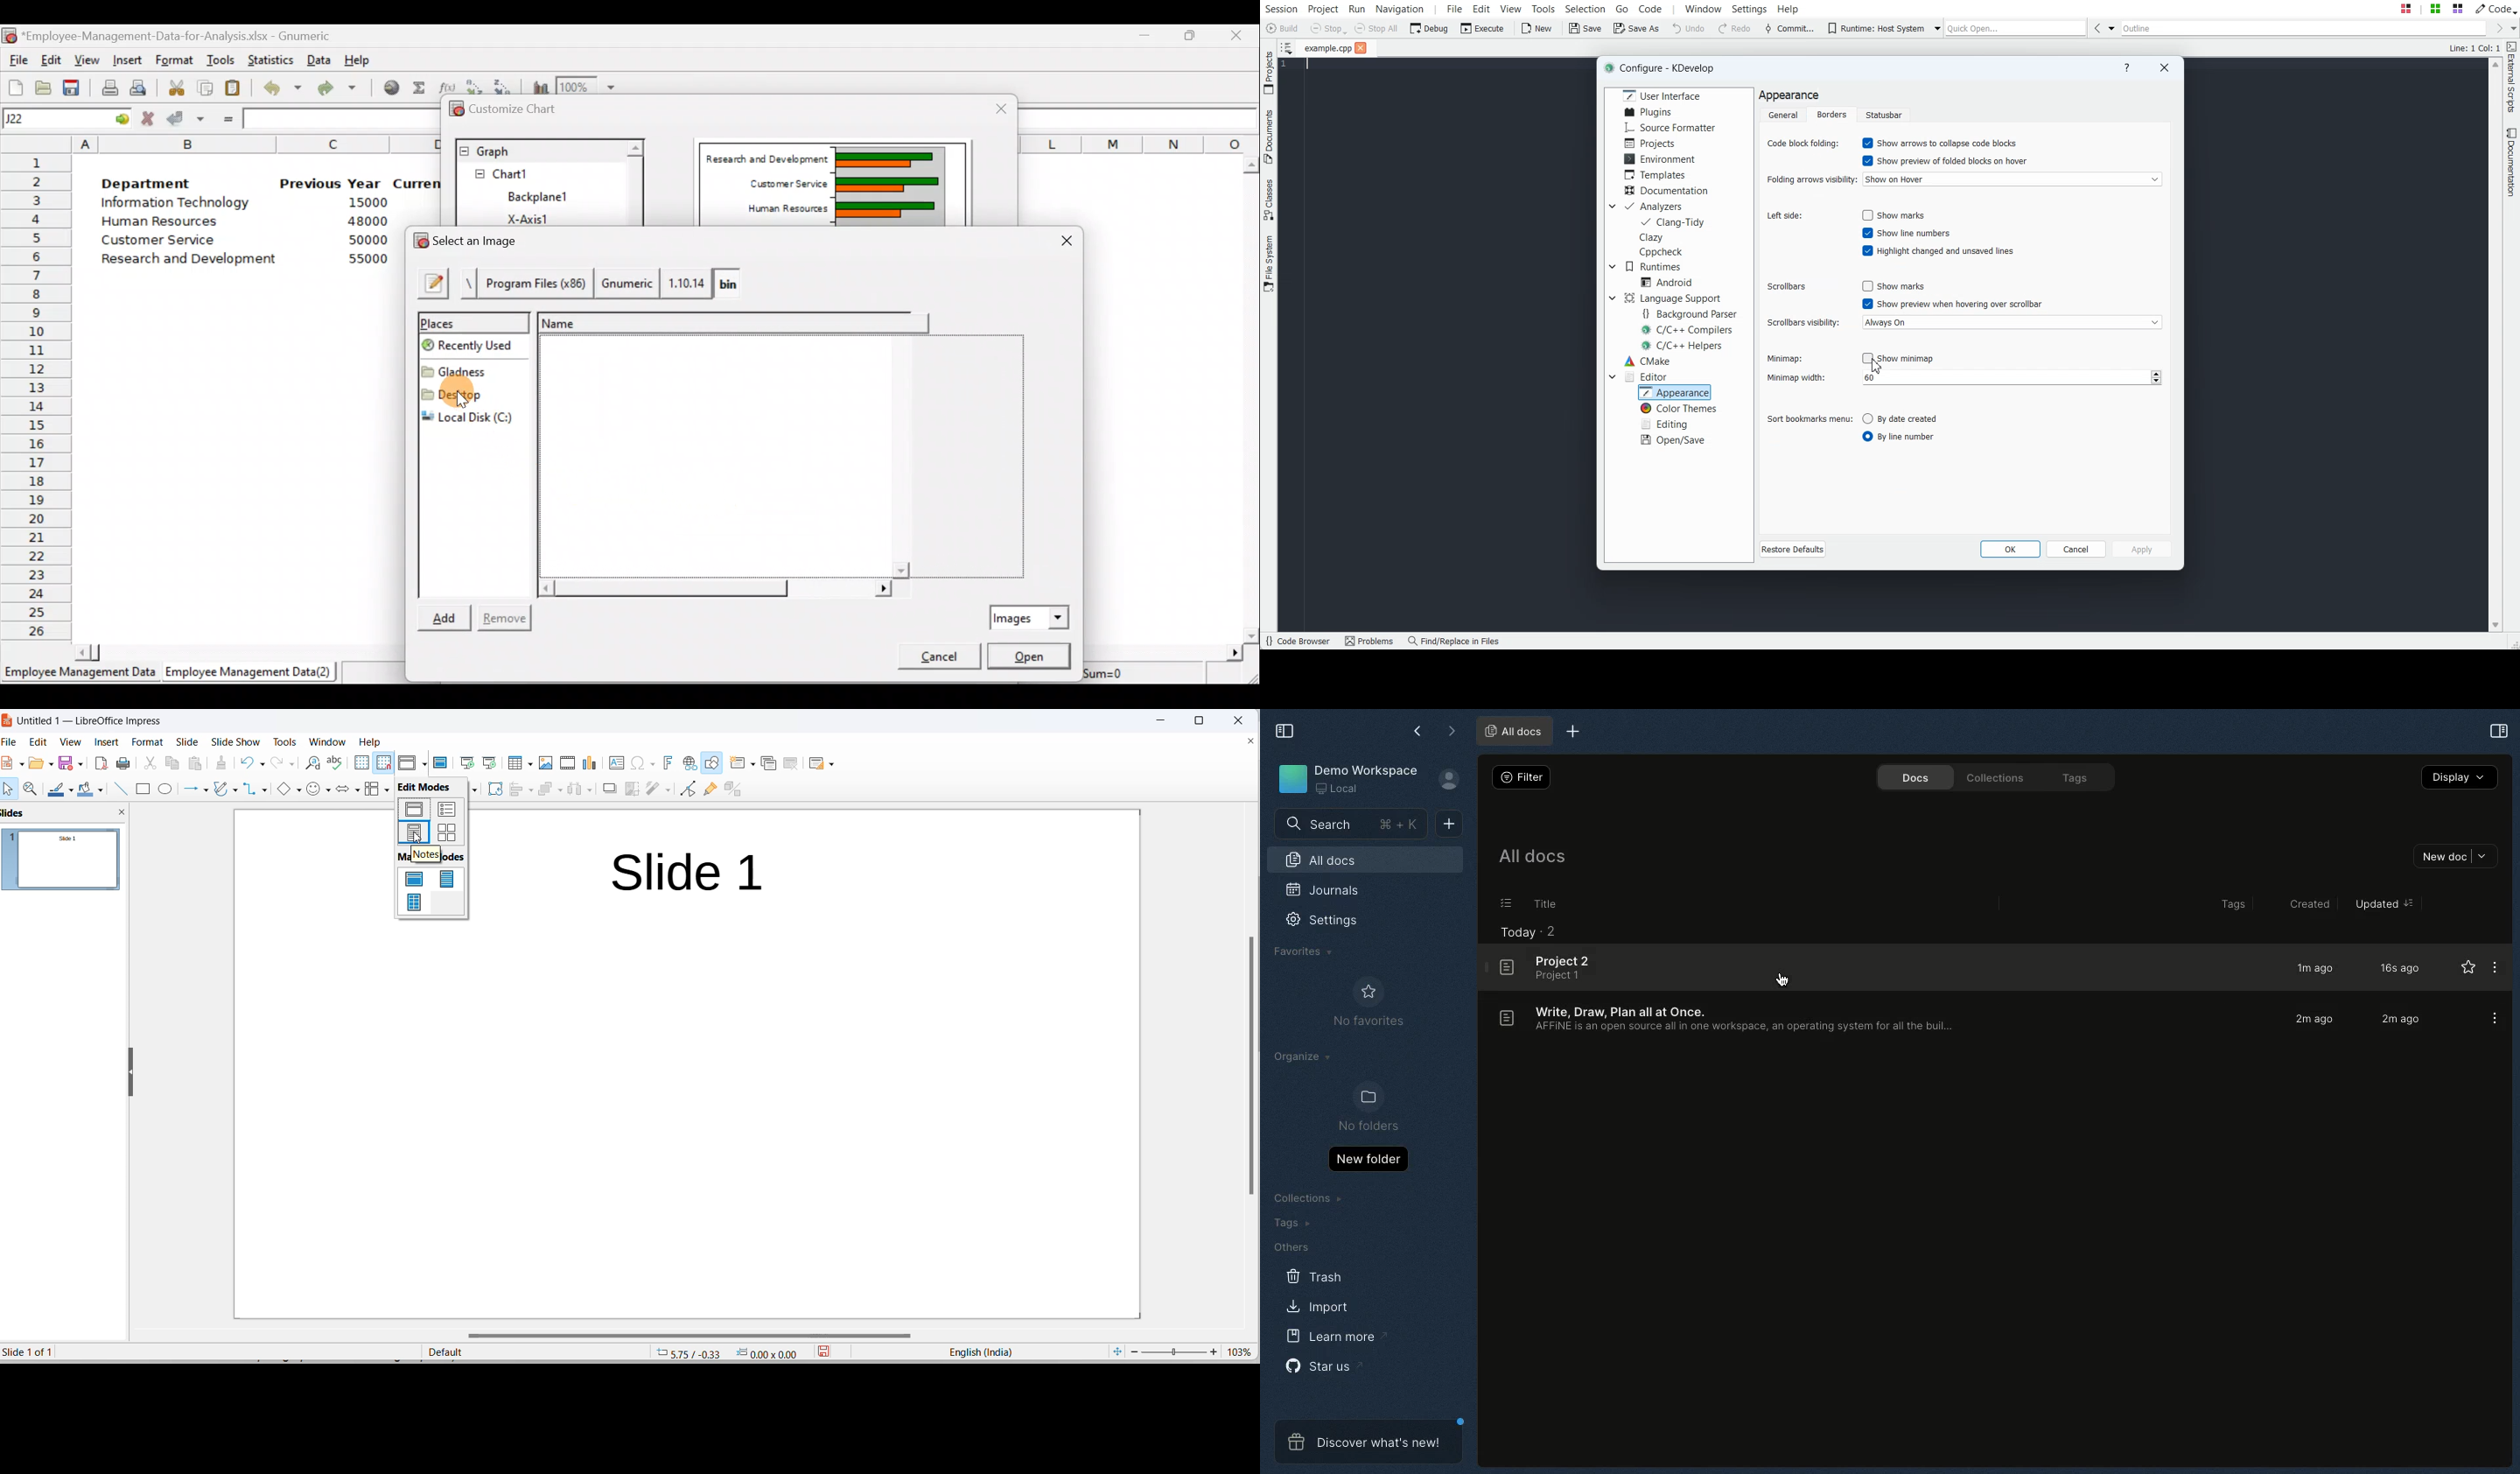 The width and height of the screenshot is (2520, 1484). I want to click on slide, so click(189, 742).